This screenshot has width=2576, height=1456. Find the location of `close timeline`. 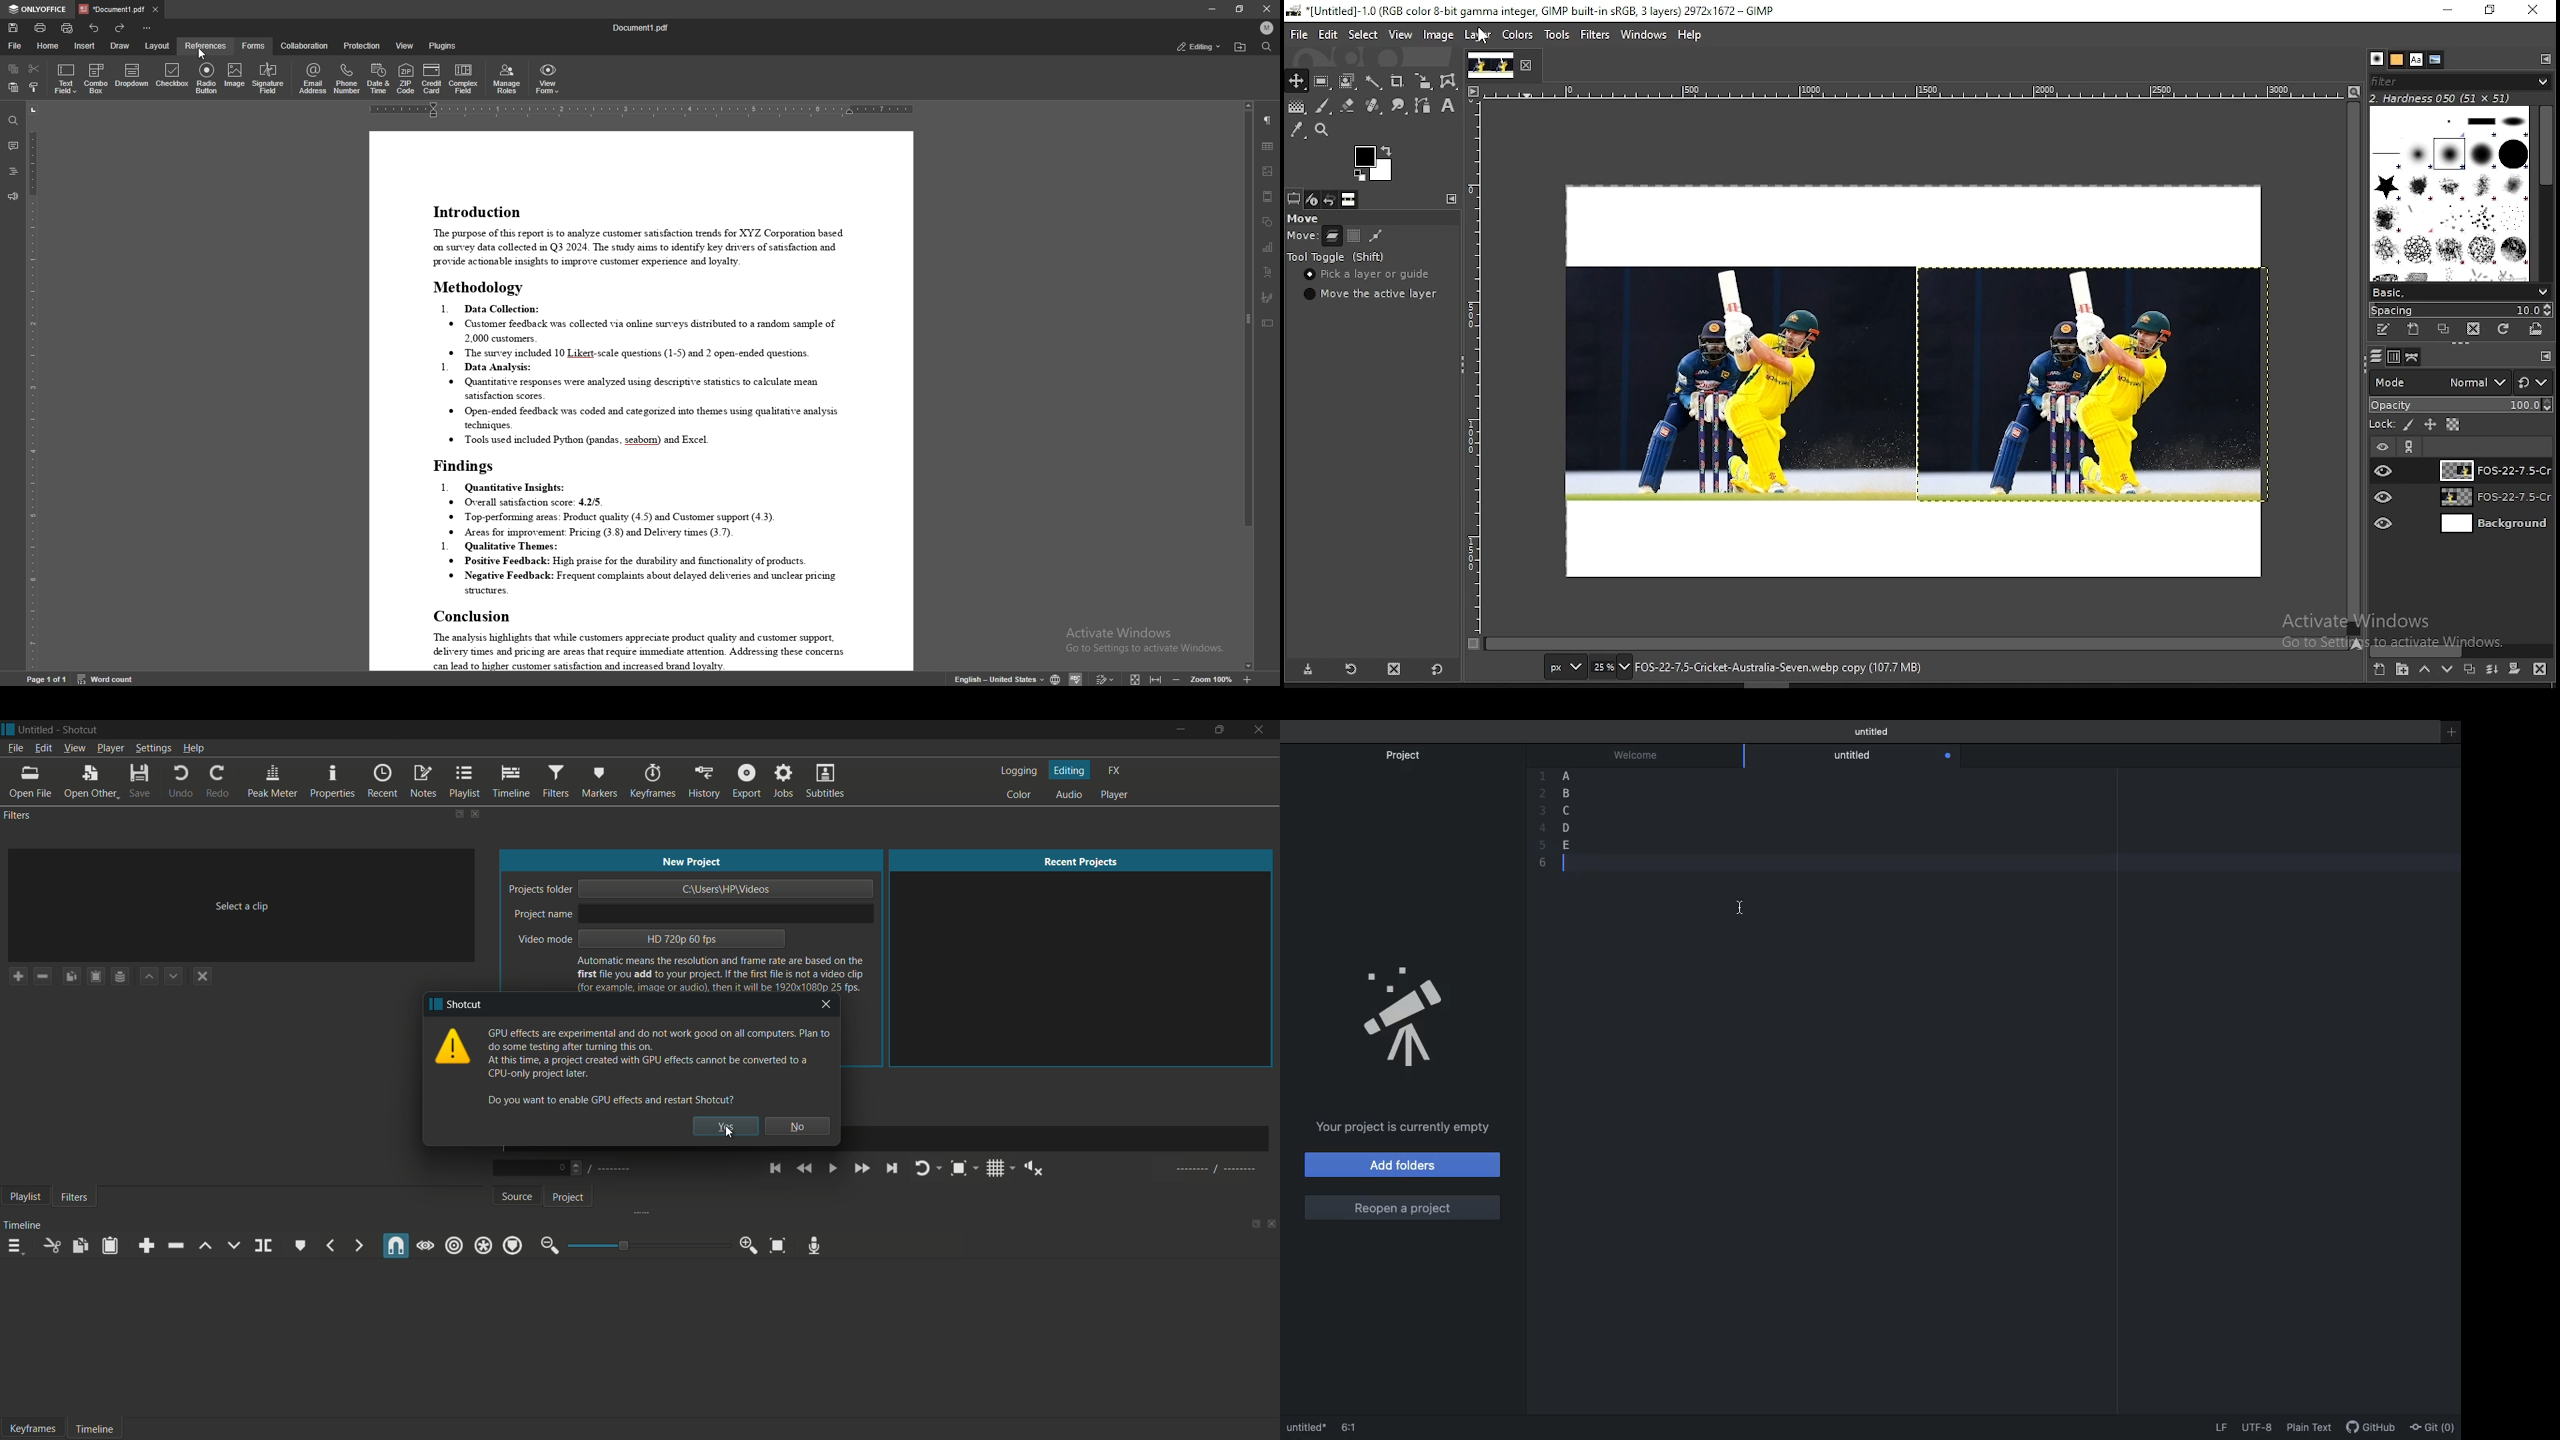

close timeline is located at coordinates (1272, 1223).